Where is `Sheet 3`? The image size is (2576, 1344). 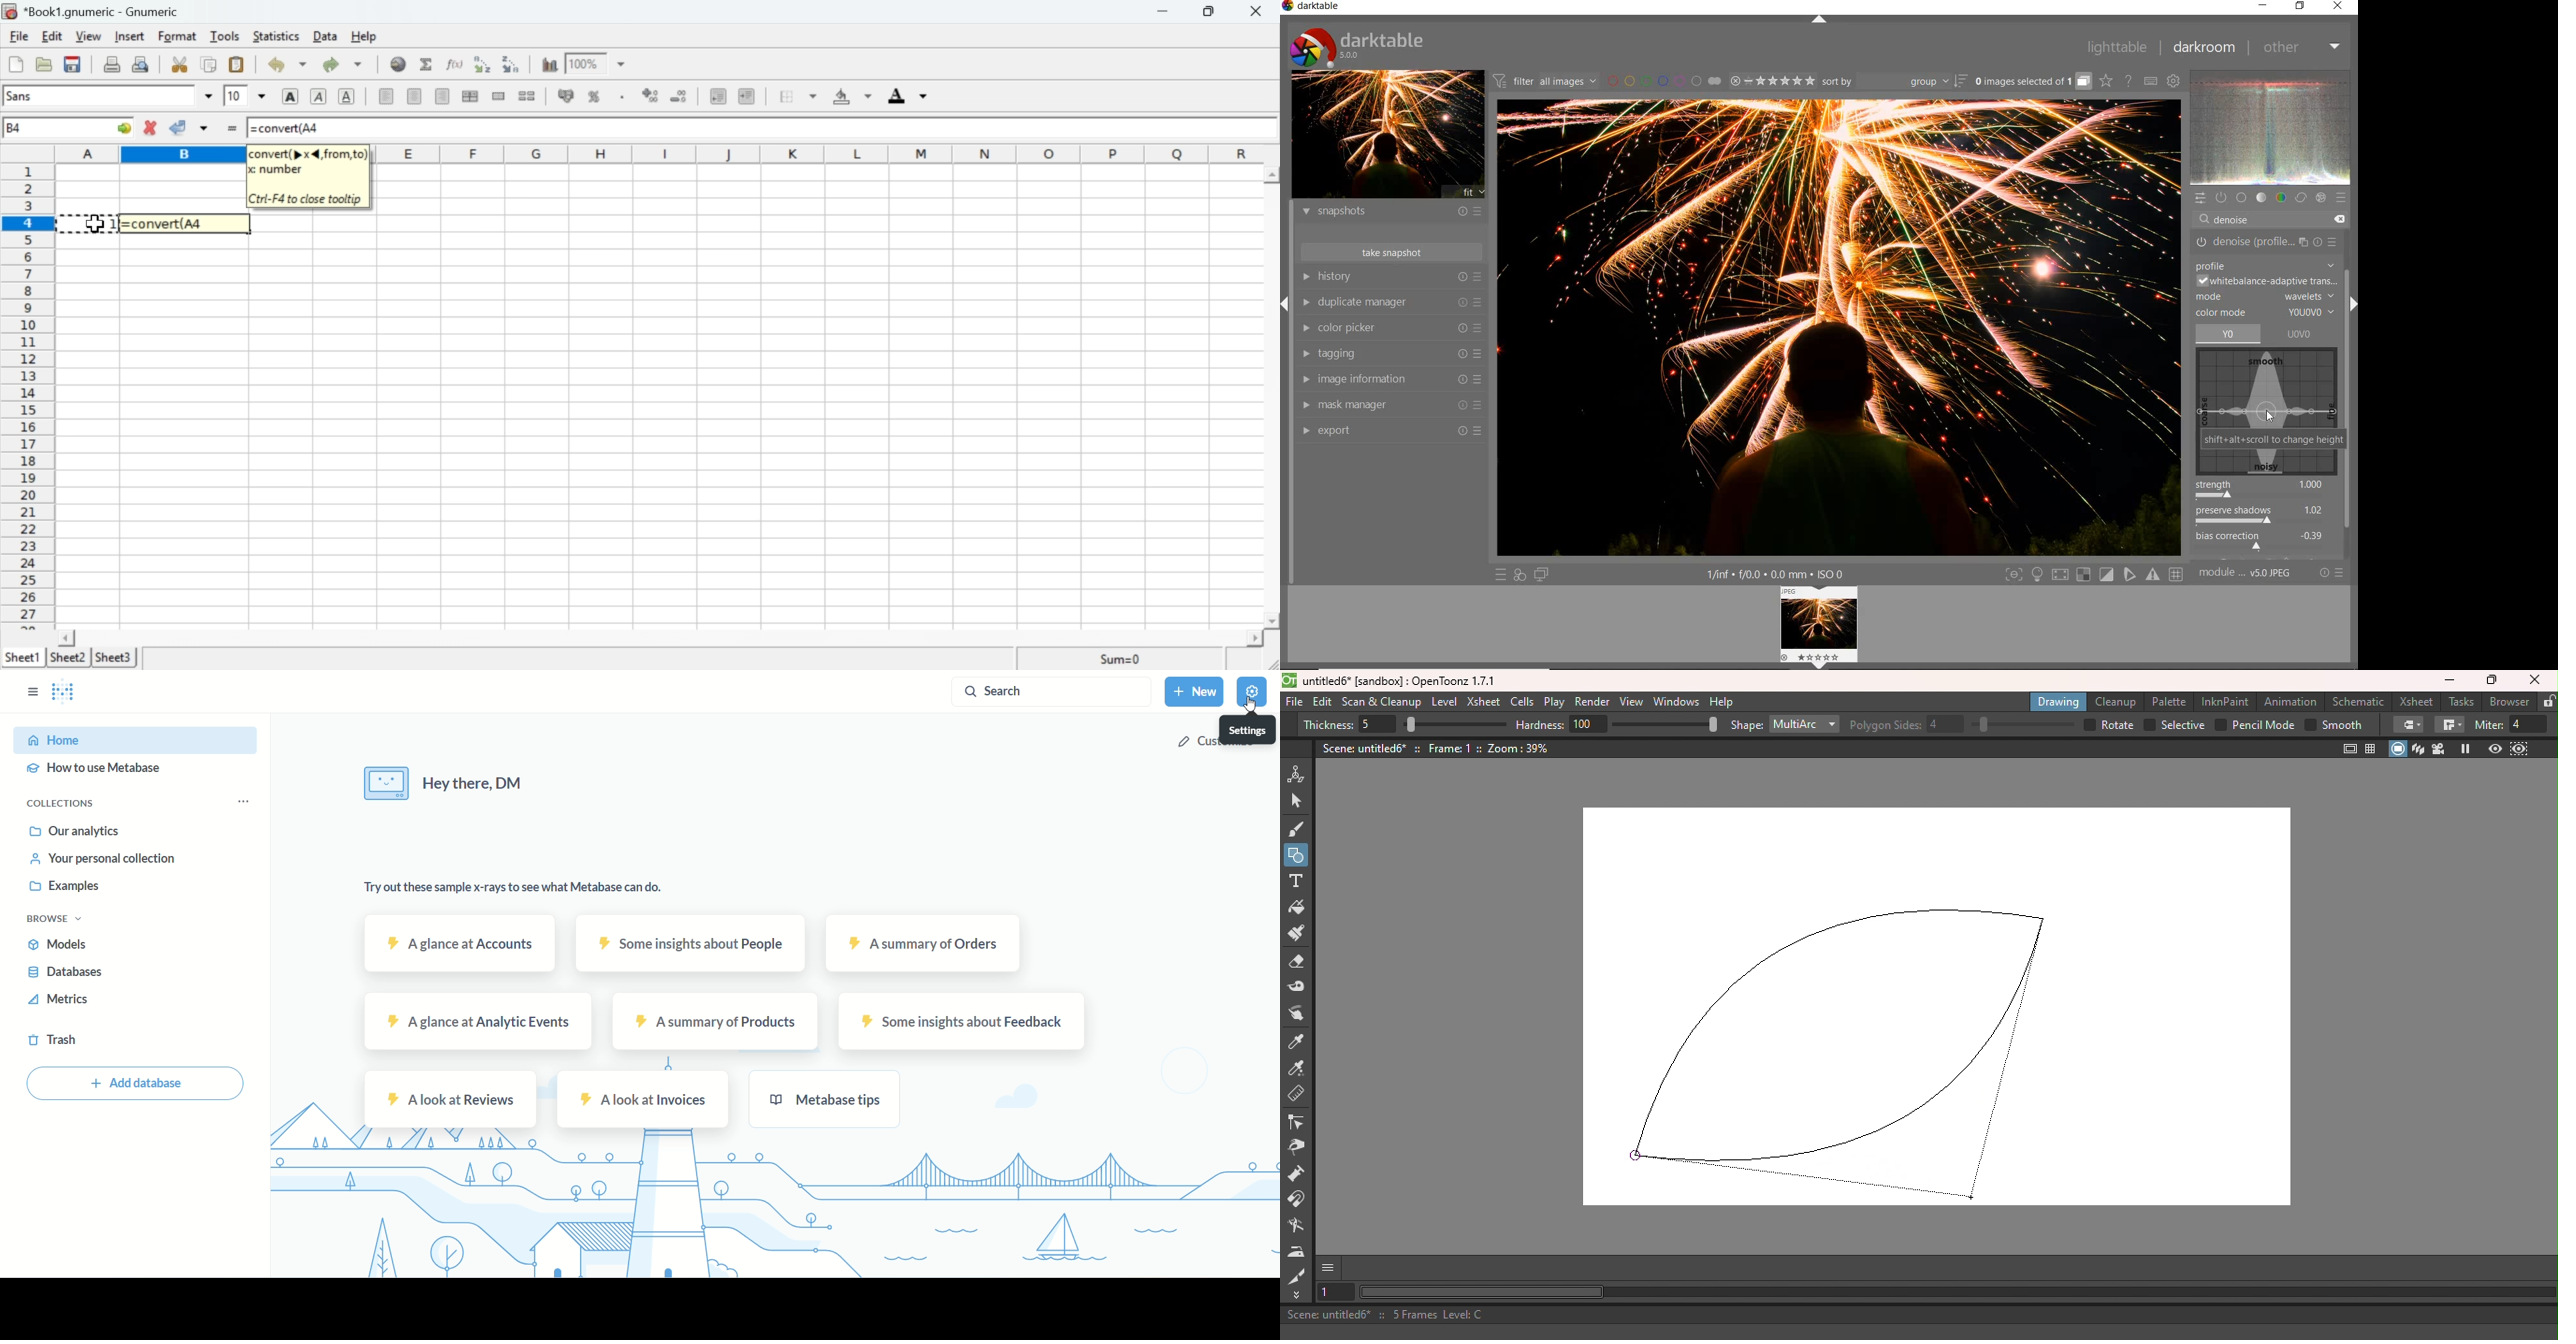 Sheet 3 is located at coordinates (115, 658).